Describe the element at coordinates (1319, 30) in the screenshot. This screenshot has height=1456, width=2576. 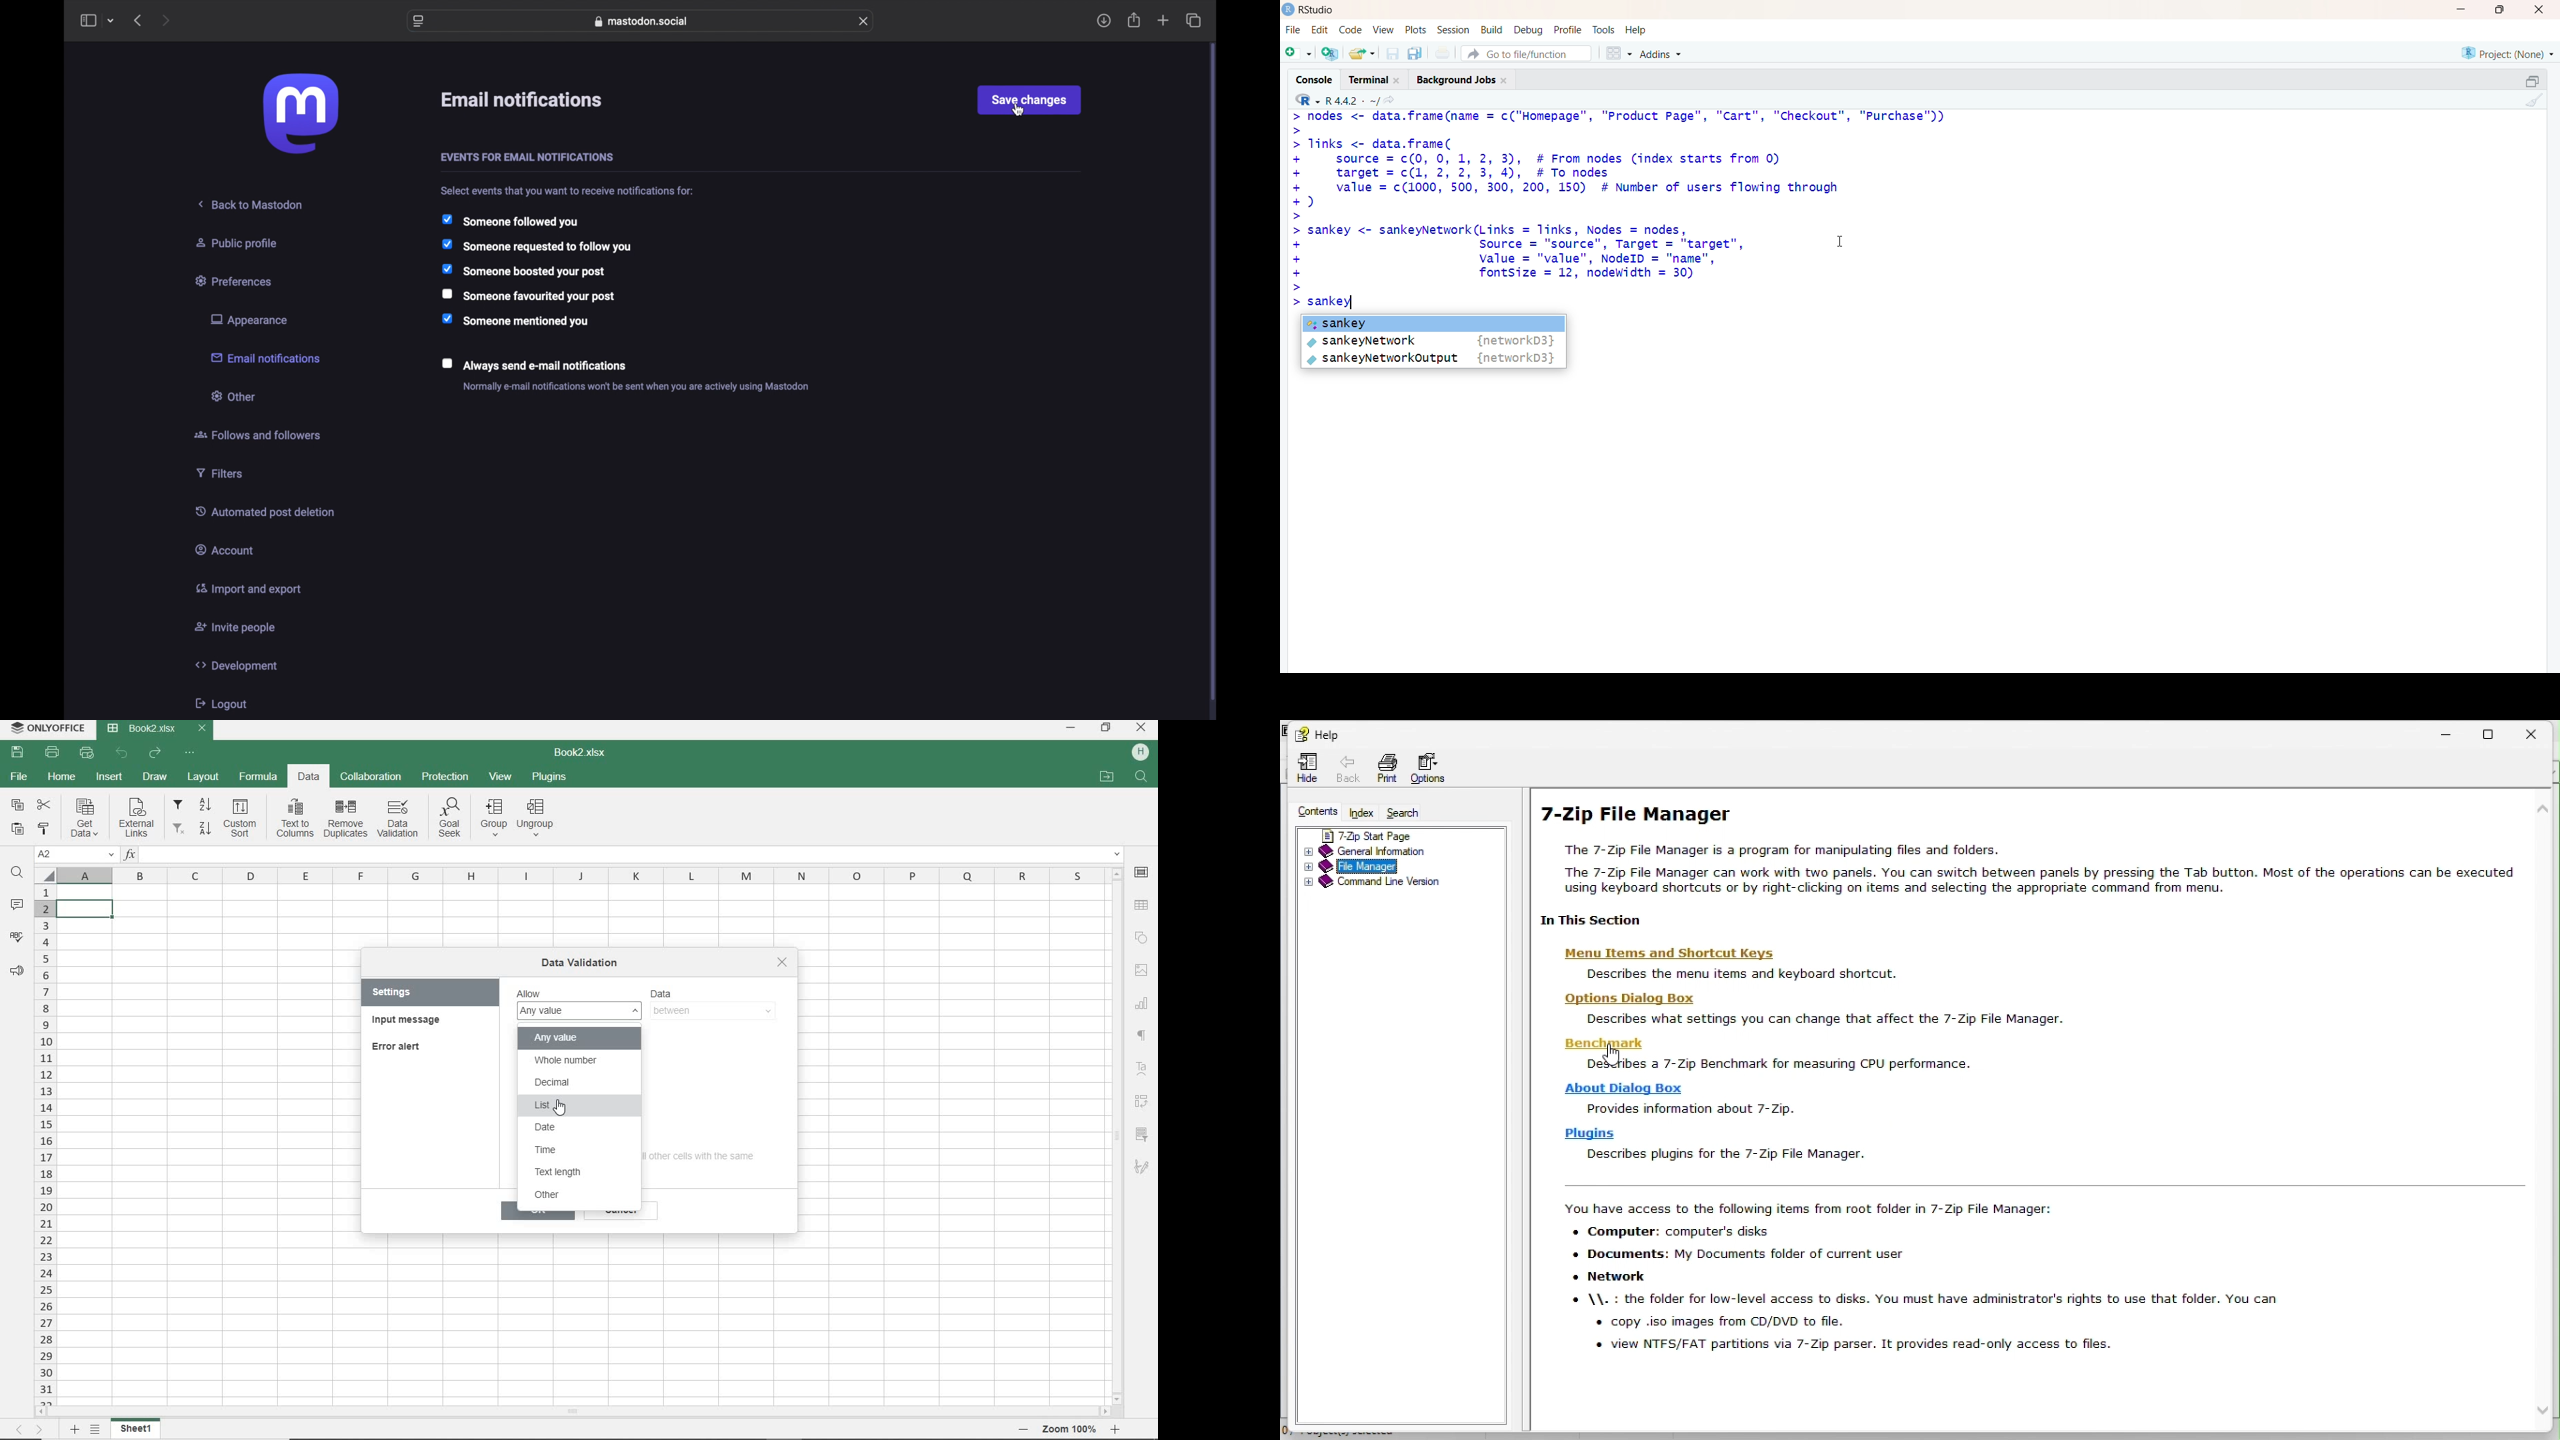
I see `edit` at that location.